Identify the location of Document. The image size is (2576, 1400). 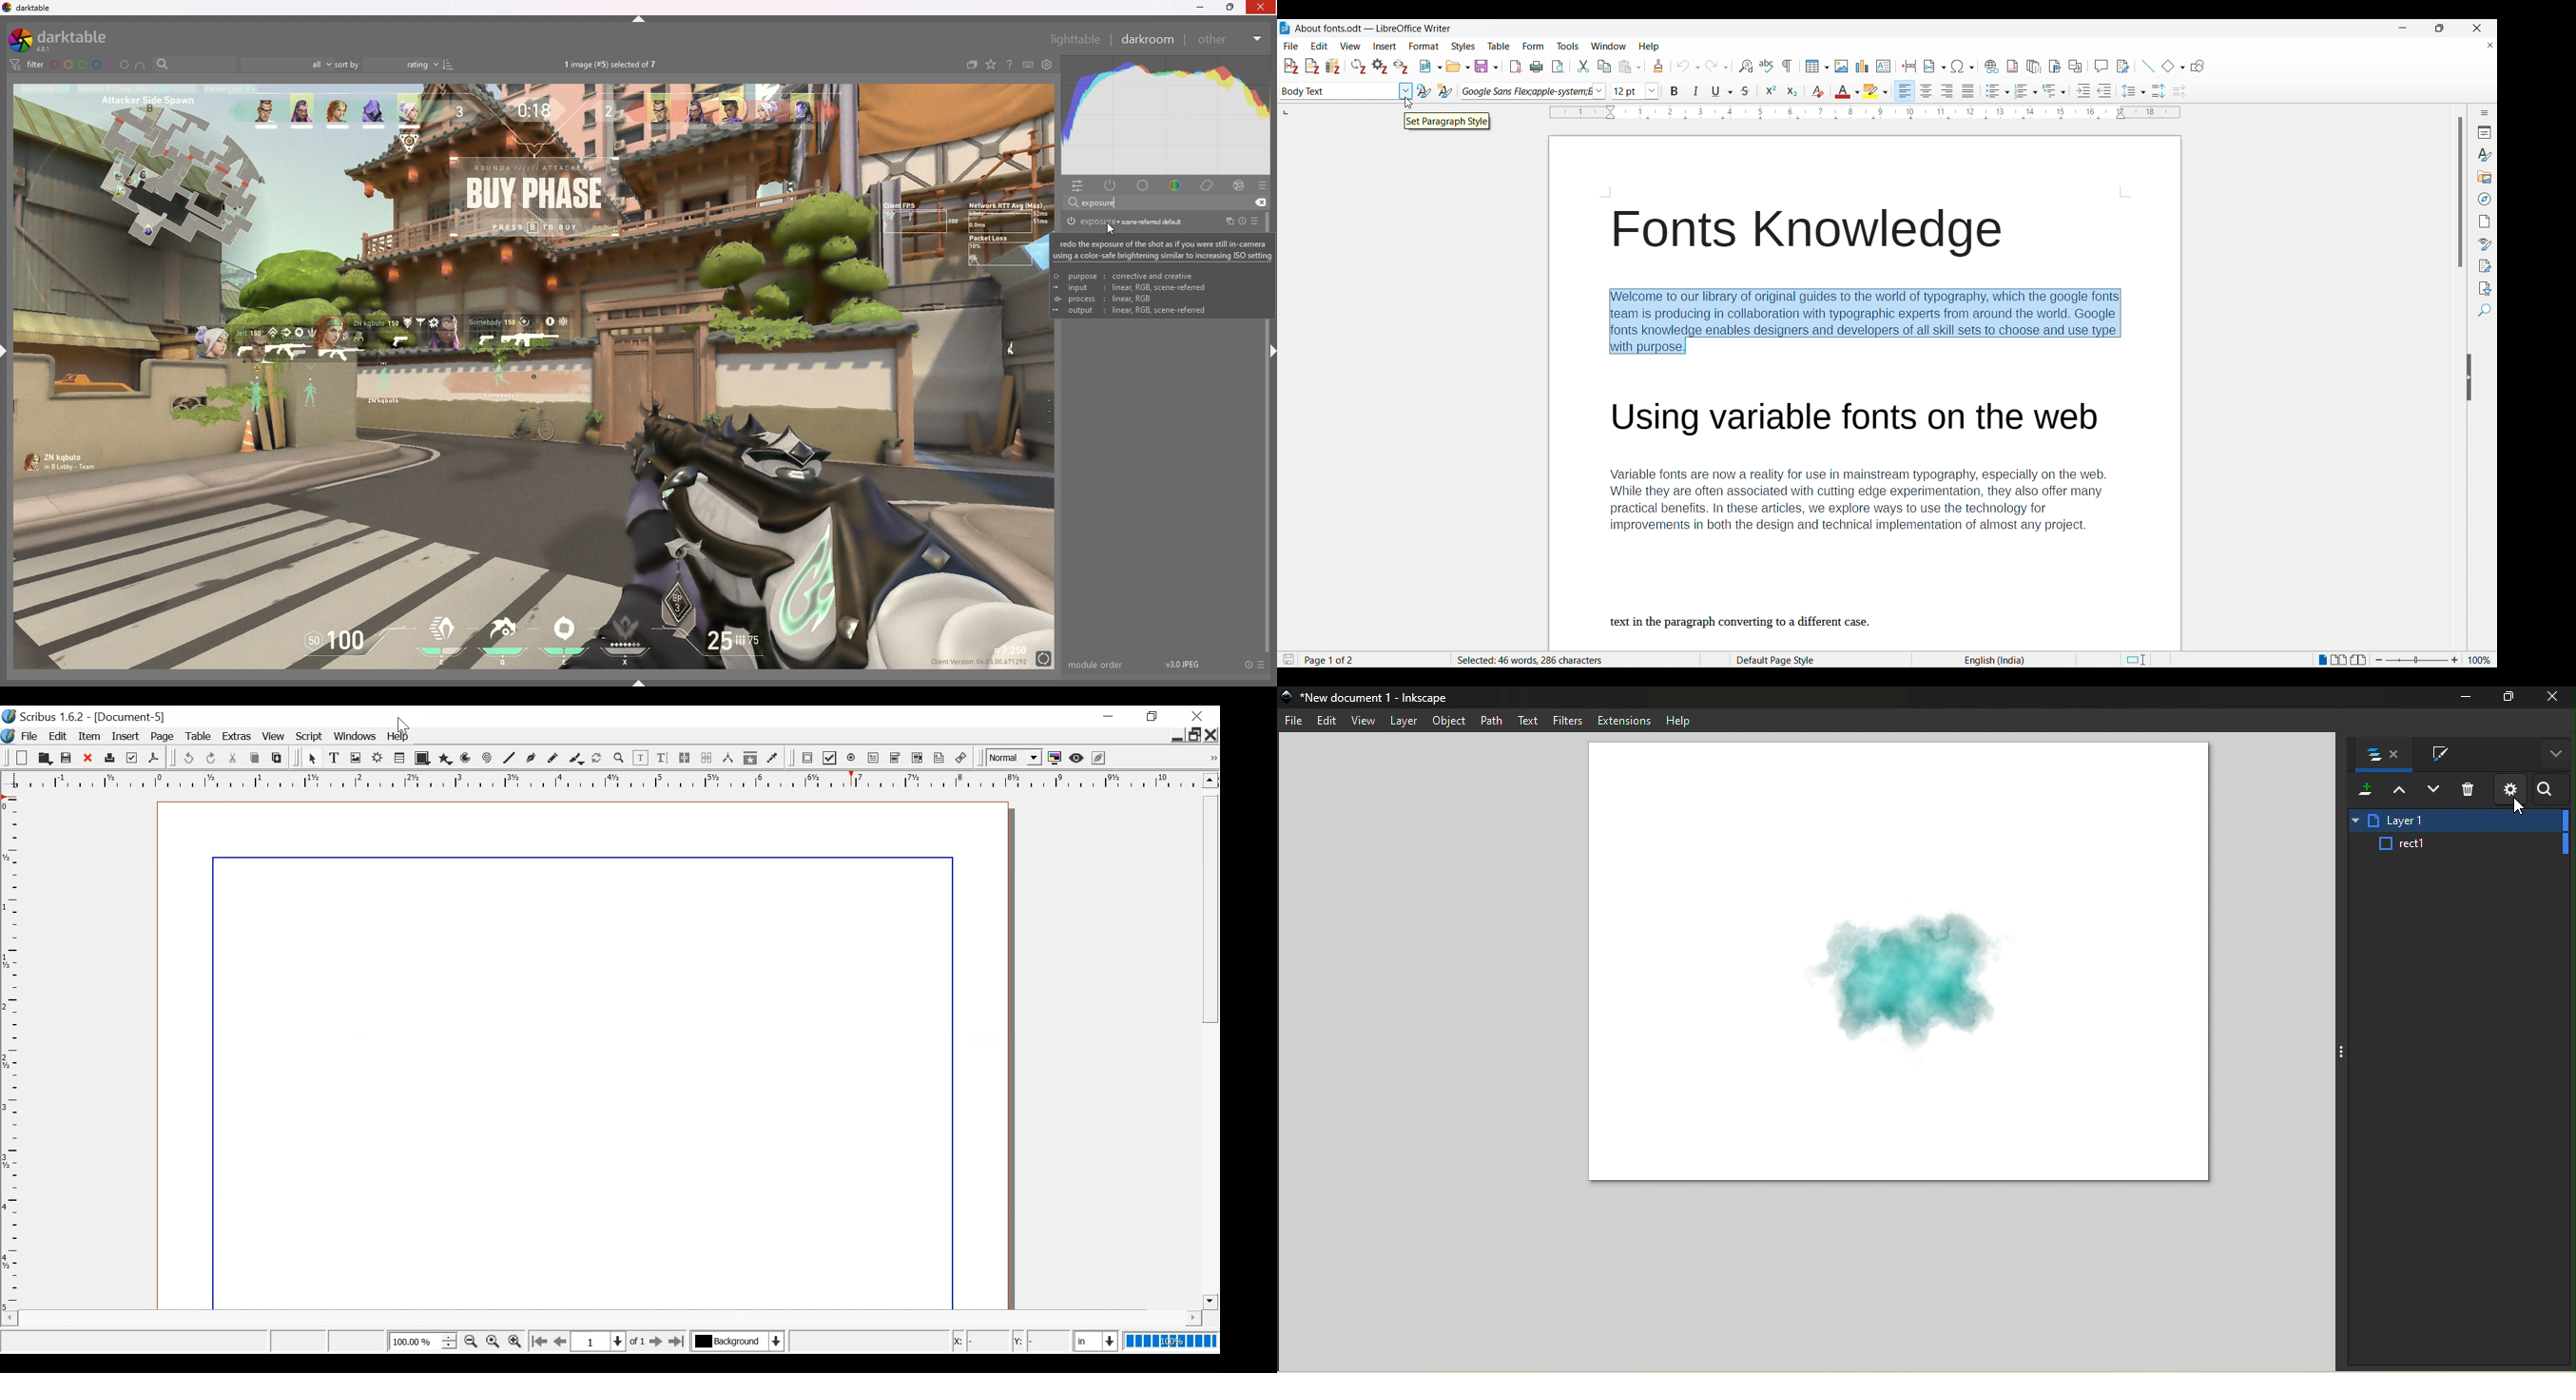
(582, 1055).